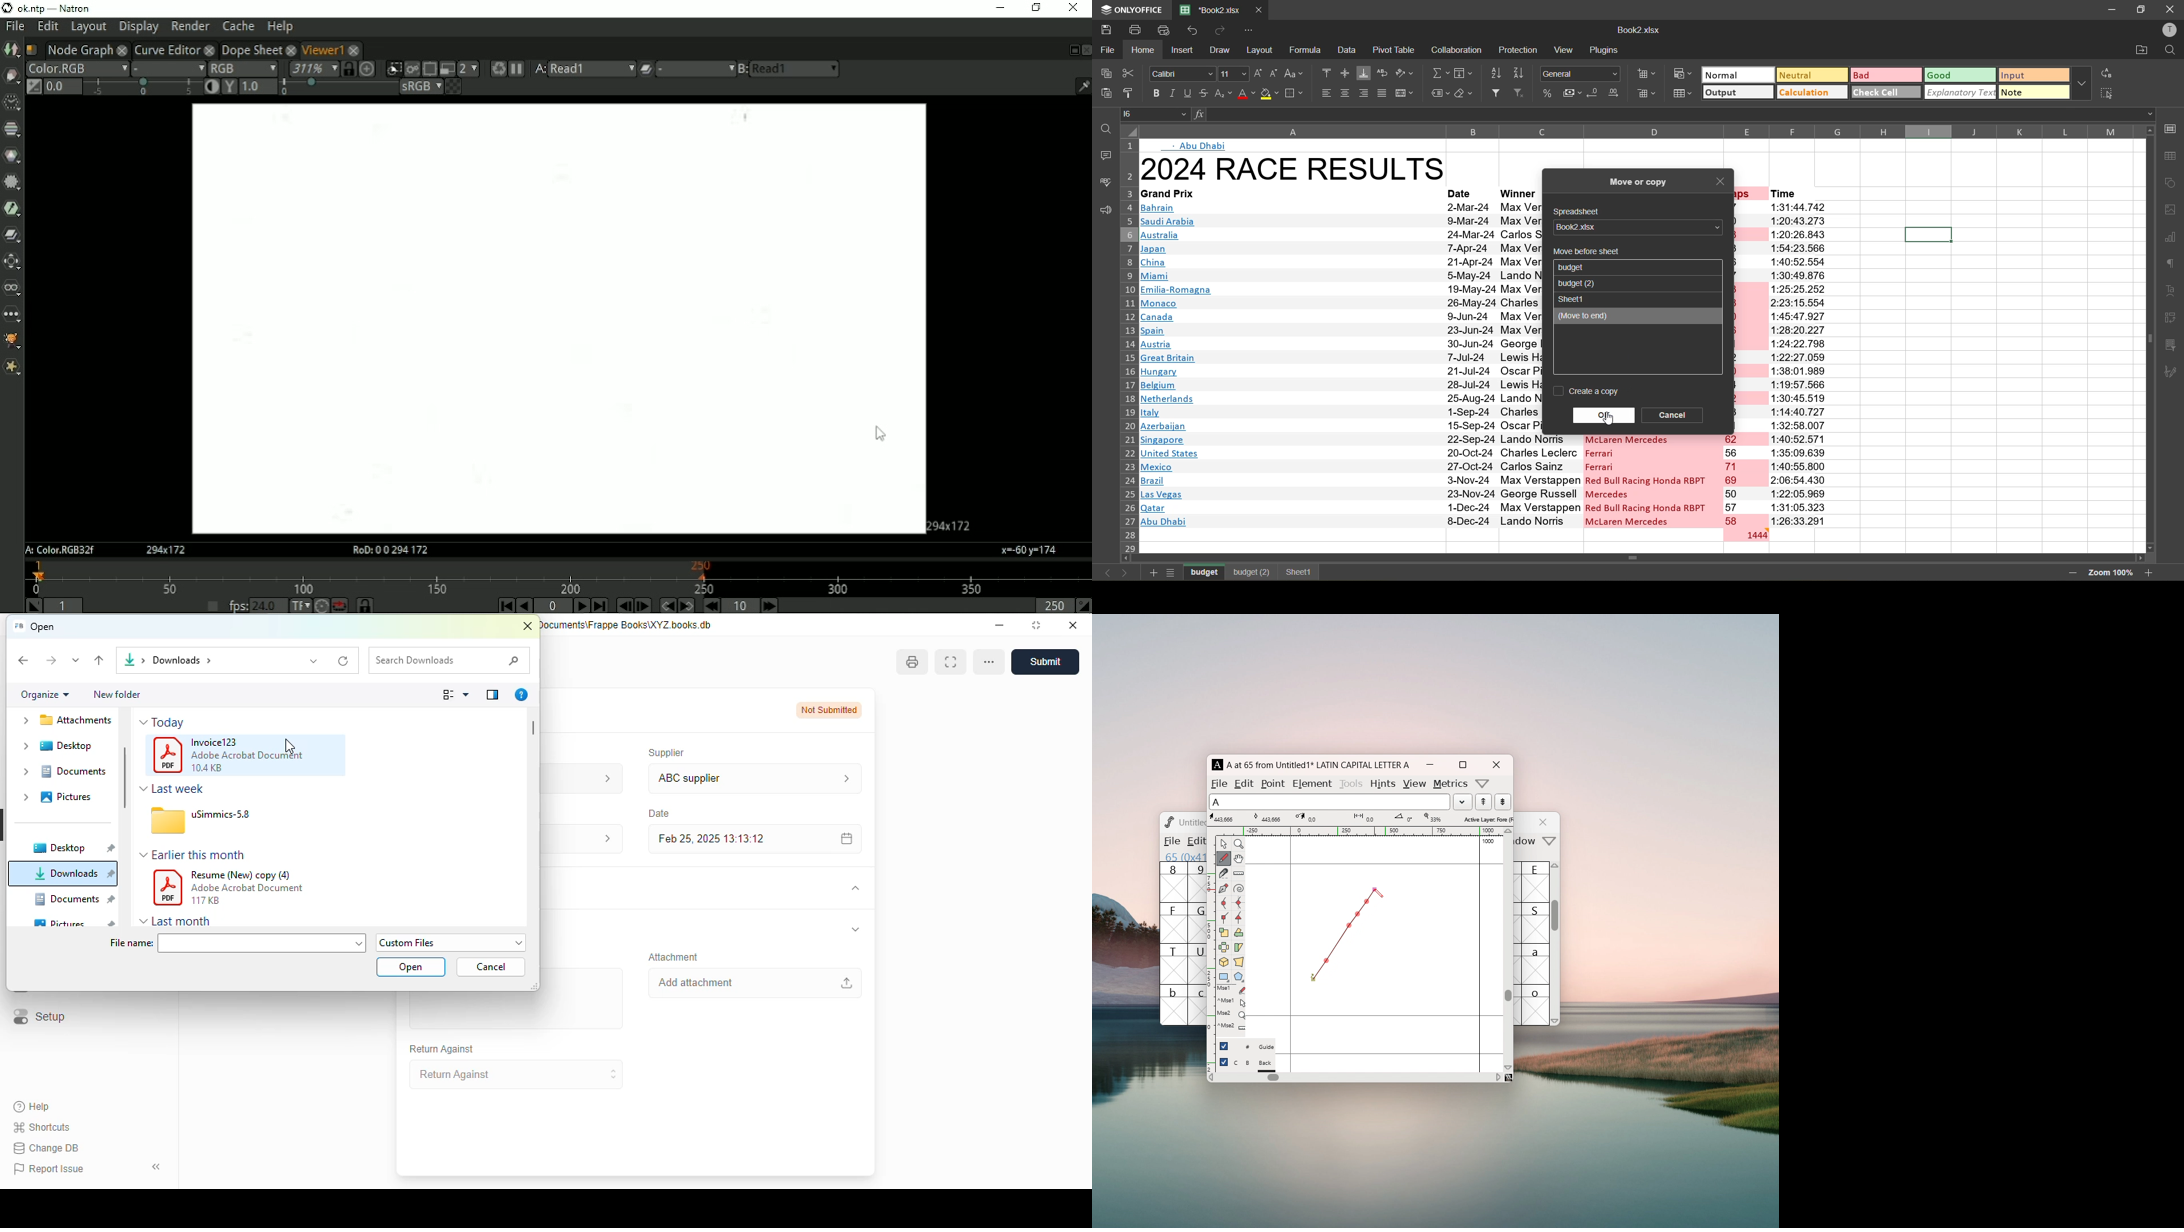  What do you see at coordinates (62, 771) in the screenshot?
I see `documents` at bounding box center [62, 771].